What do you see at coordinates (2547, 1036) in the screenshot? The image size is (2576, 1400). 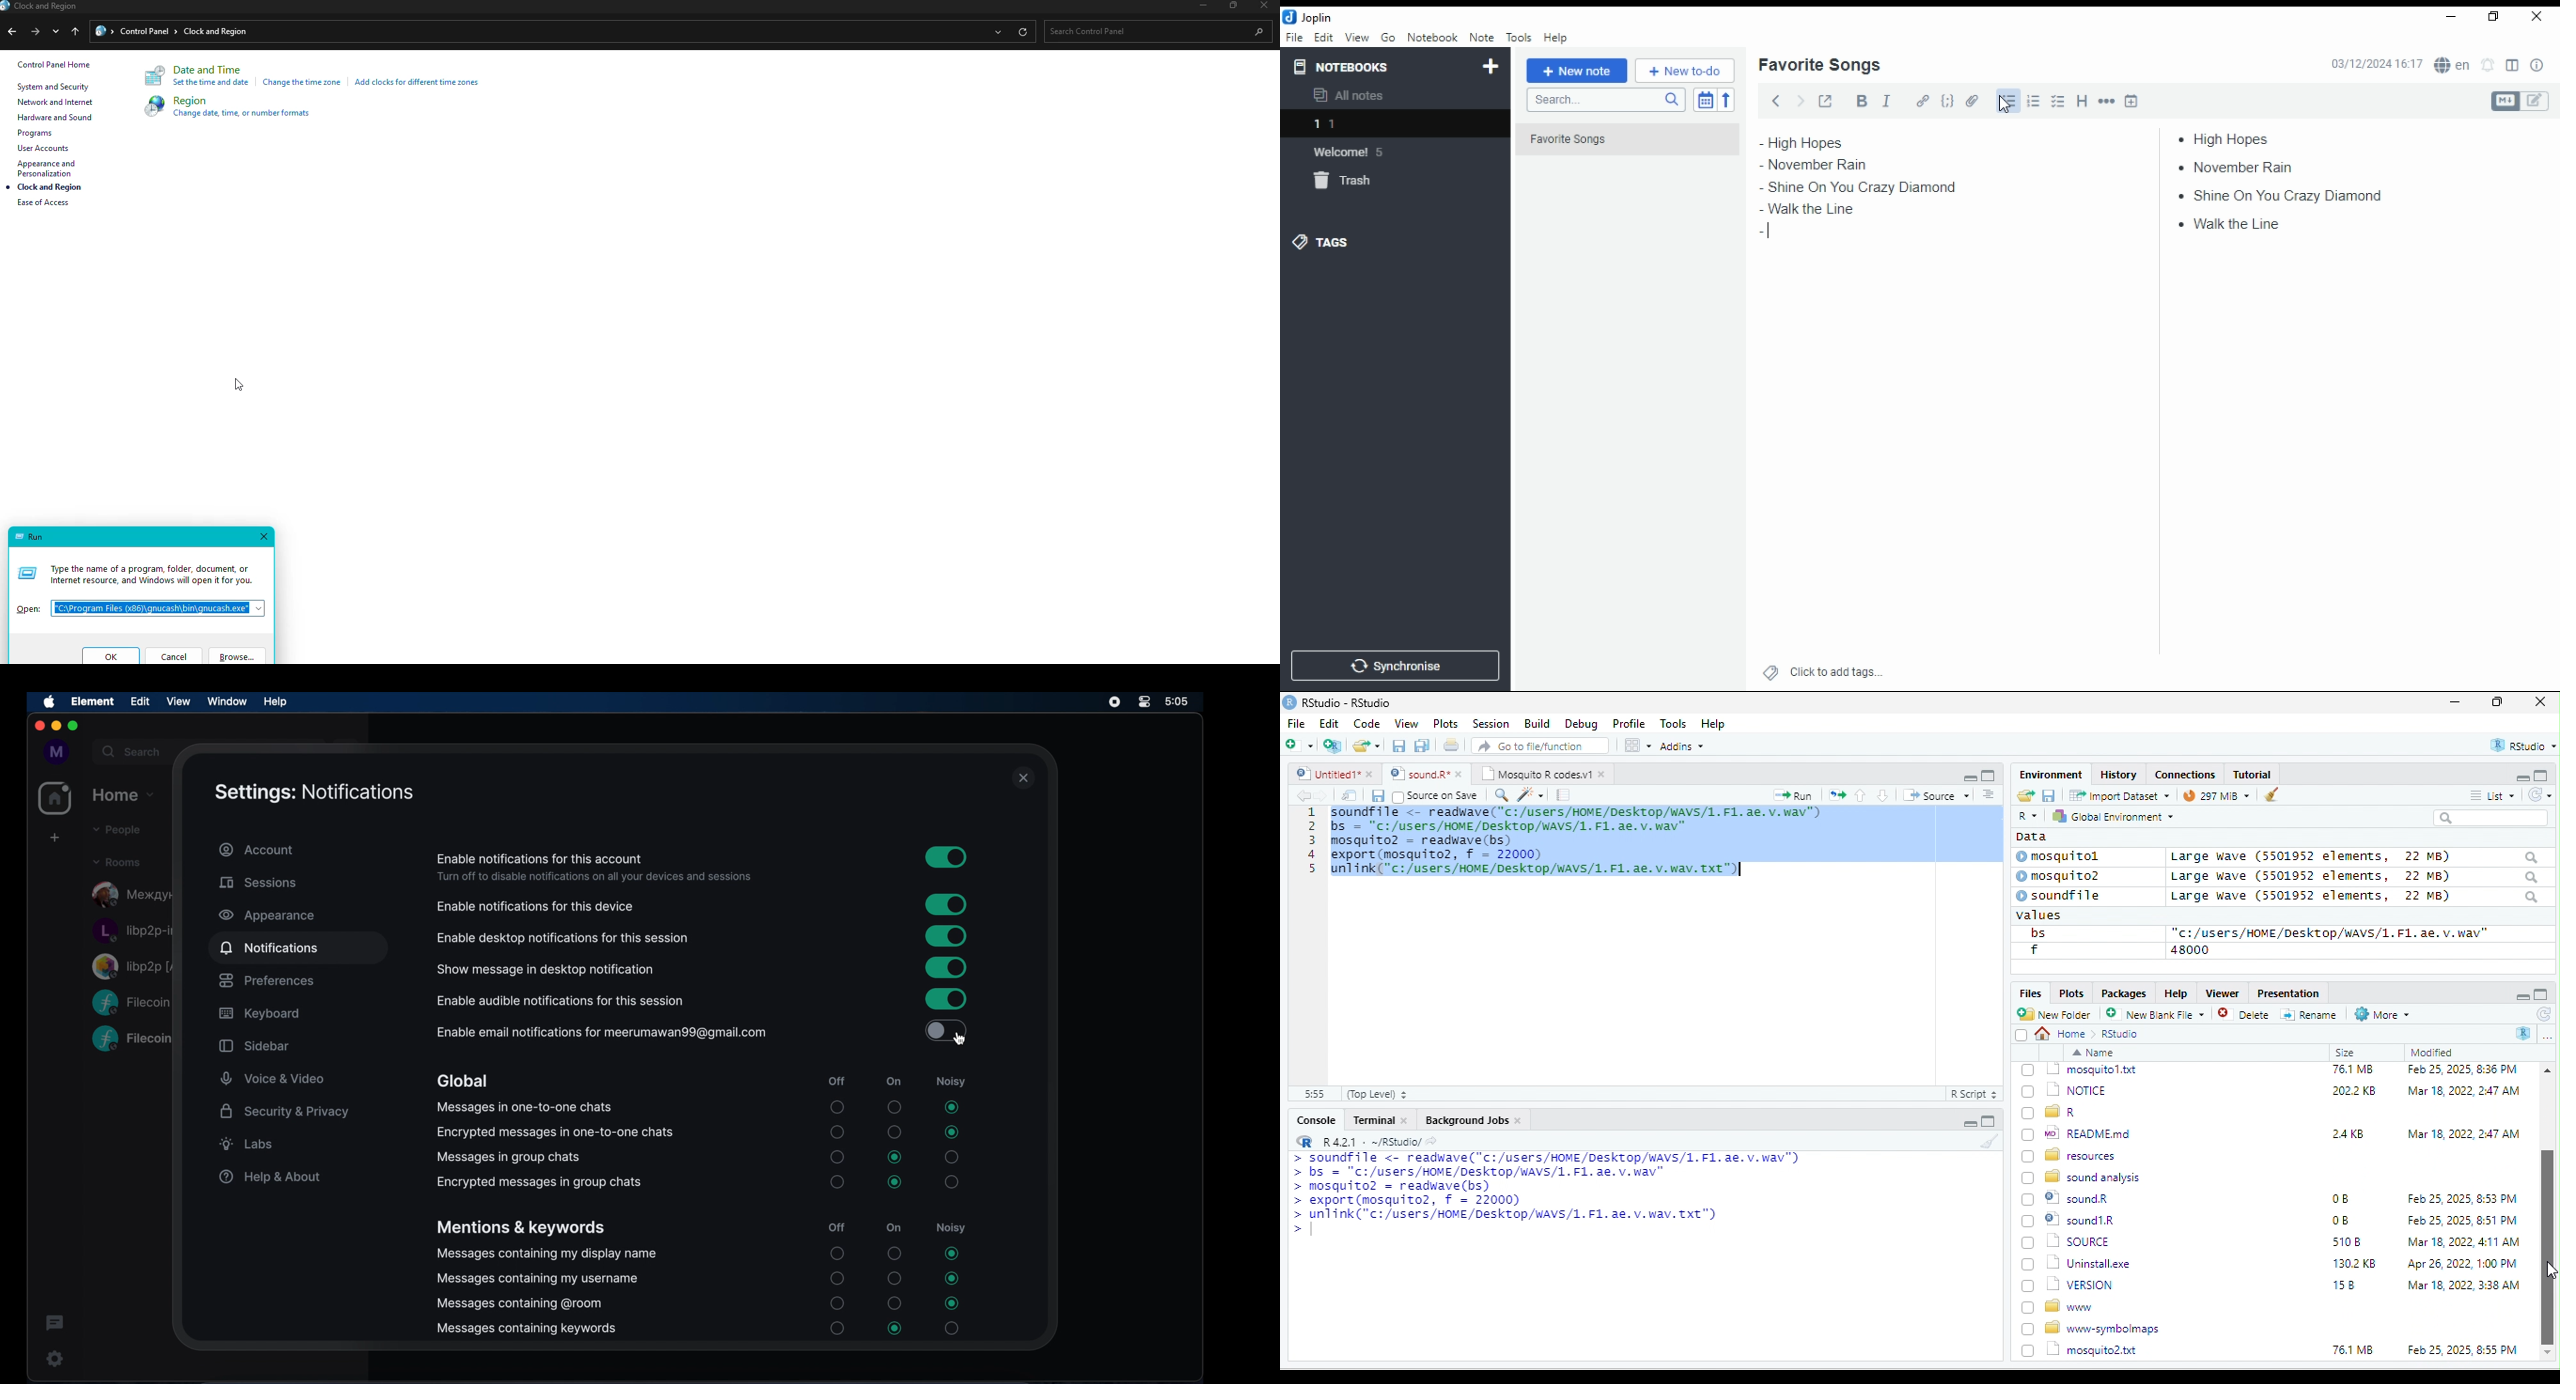 I see `more` at bounding box center [2547, 1036].